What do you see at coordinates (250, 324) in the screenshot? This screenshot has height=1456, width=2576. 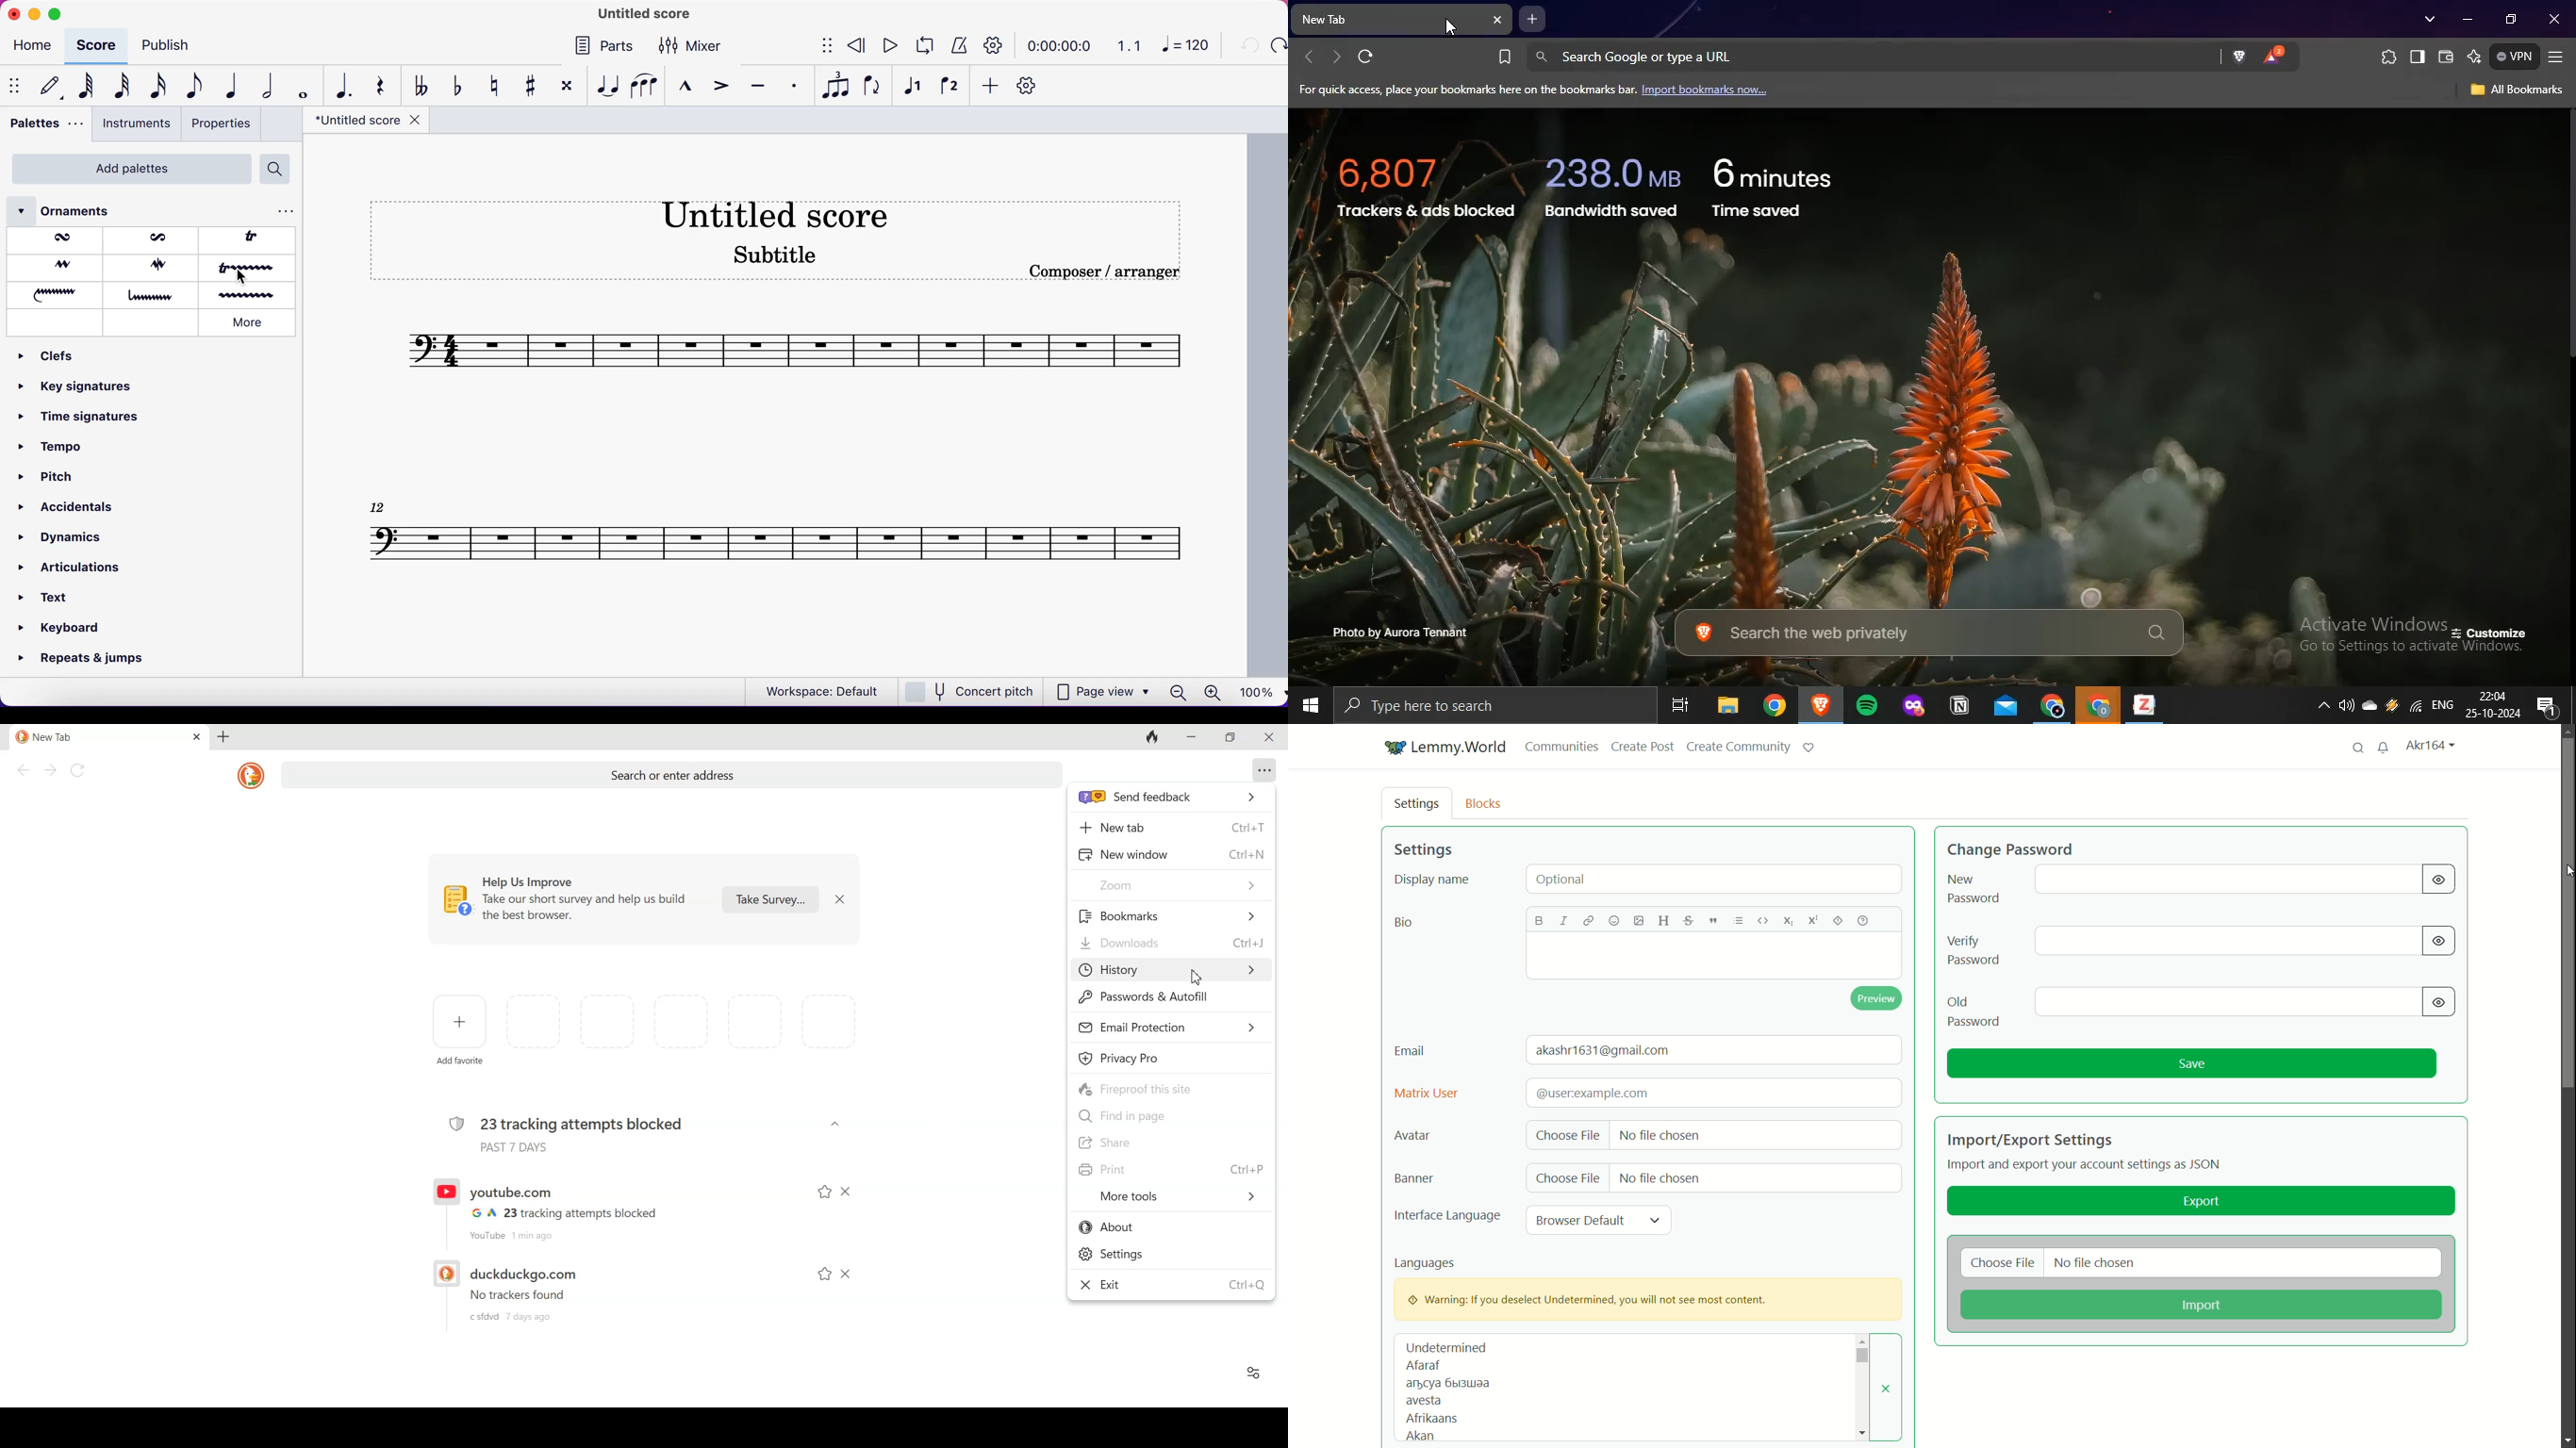 I see `more` at bounding box center [250, 324].